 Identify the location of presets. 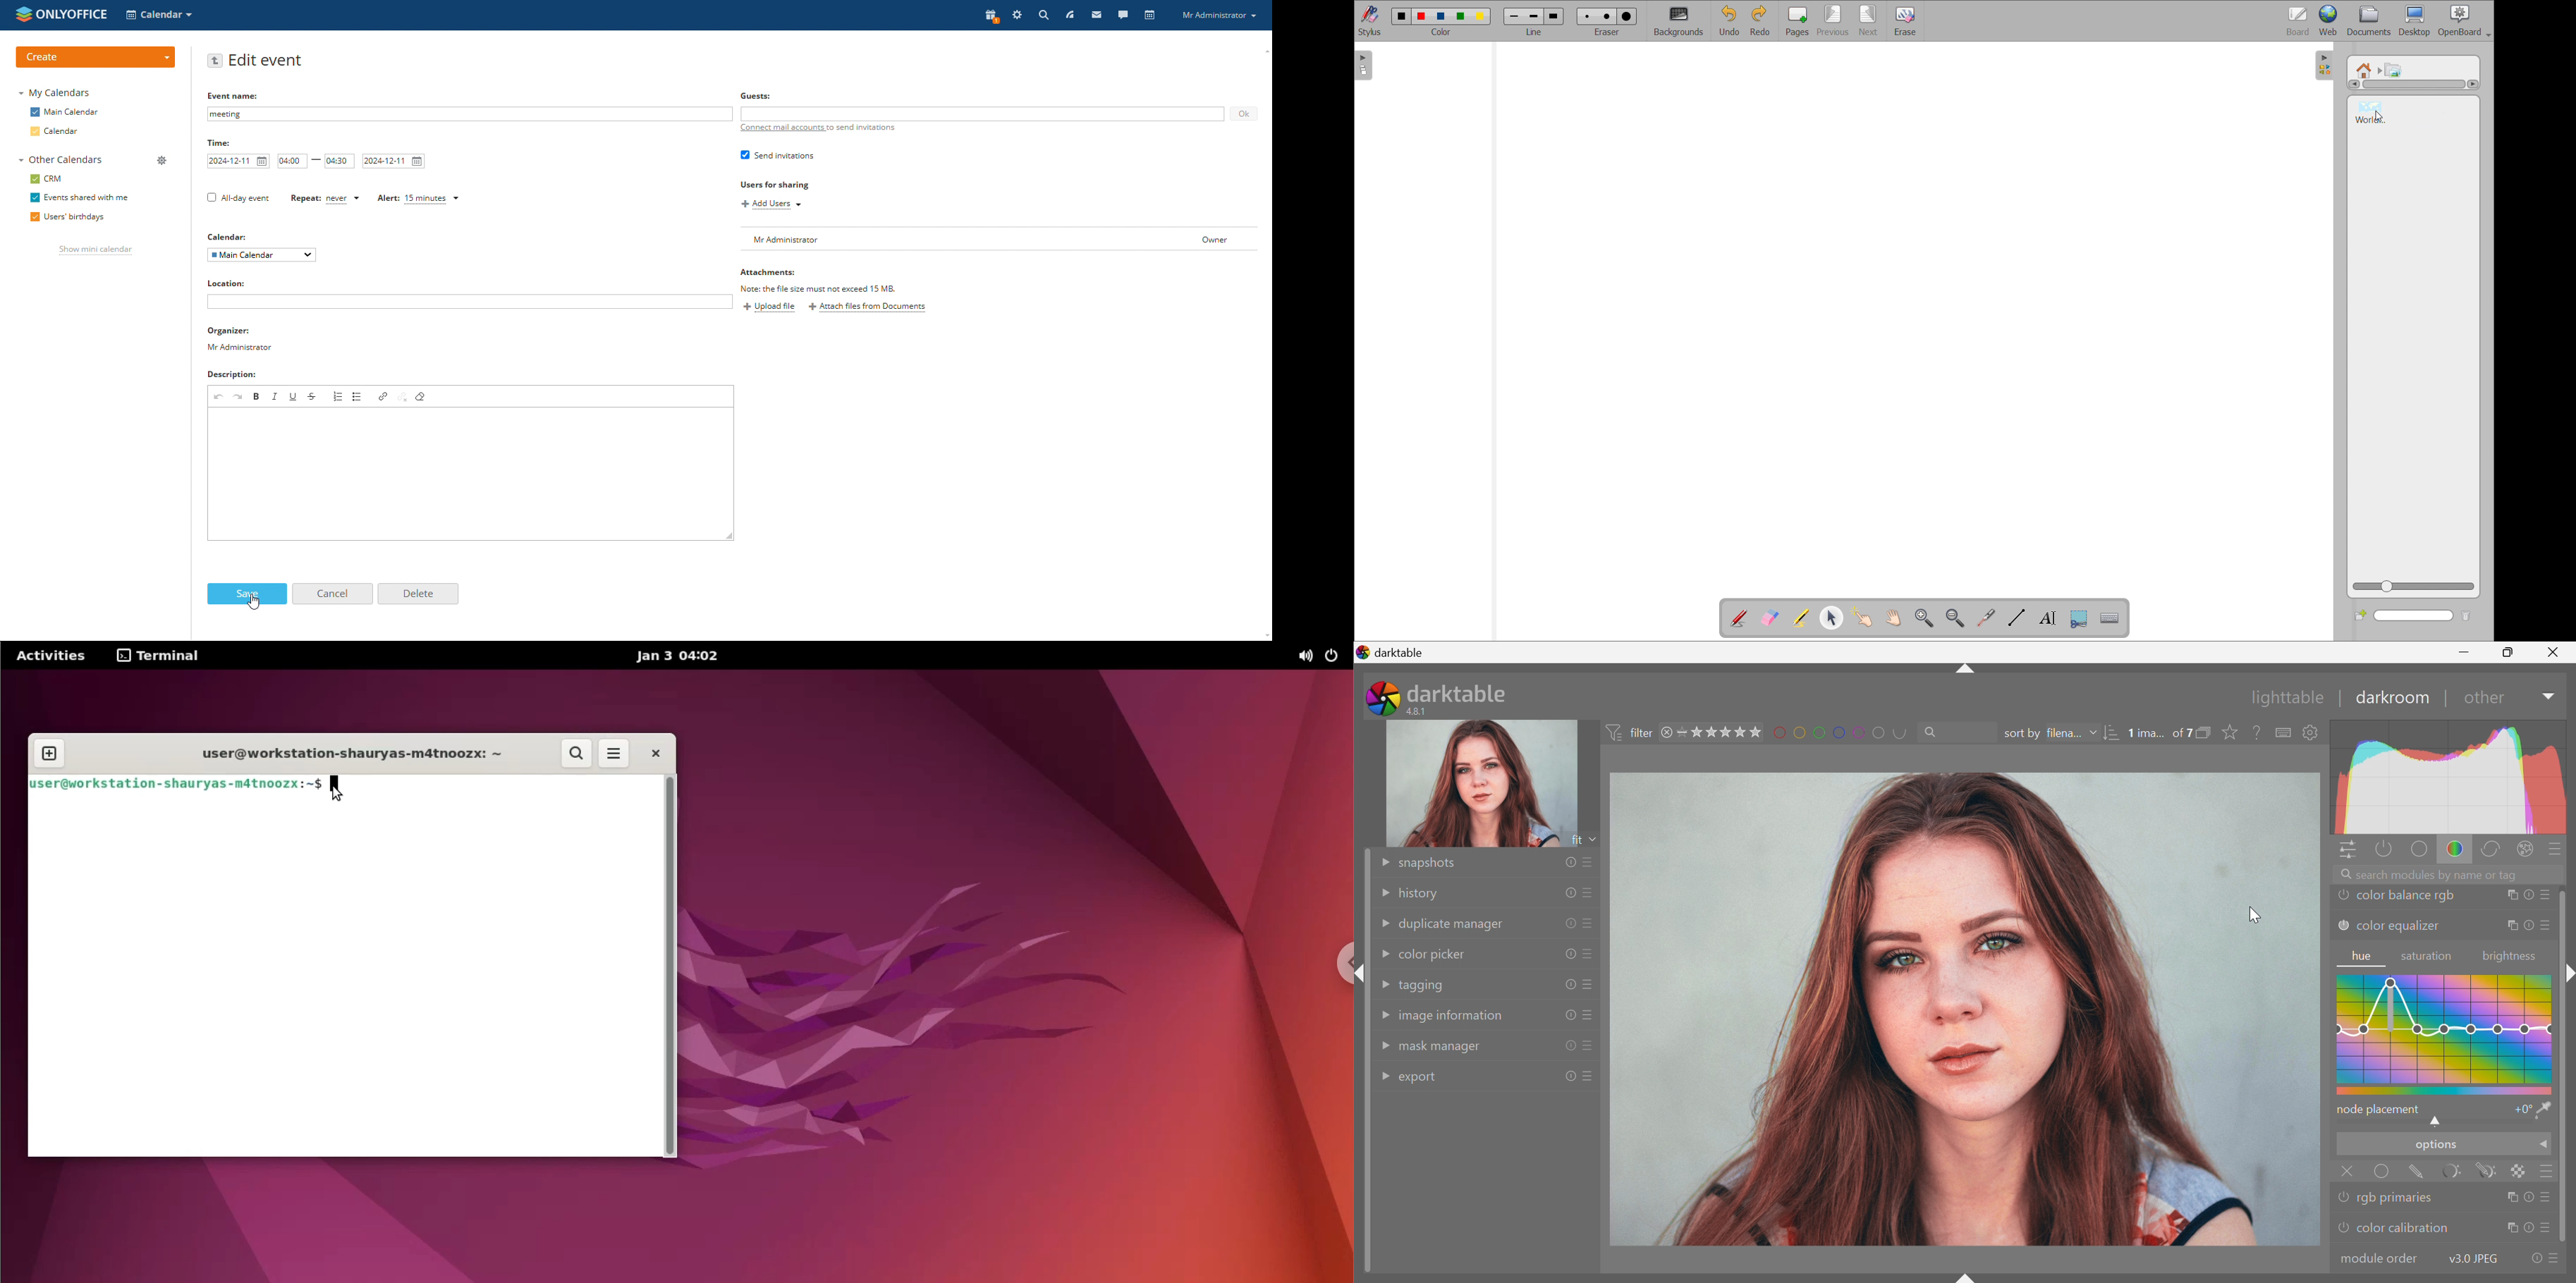
(1589, 1046).